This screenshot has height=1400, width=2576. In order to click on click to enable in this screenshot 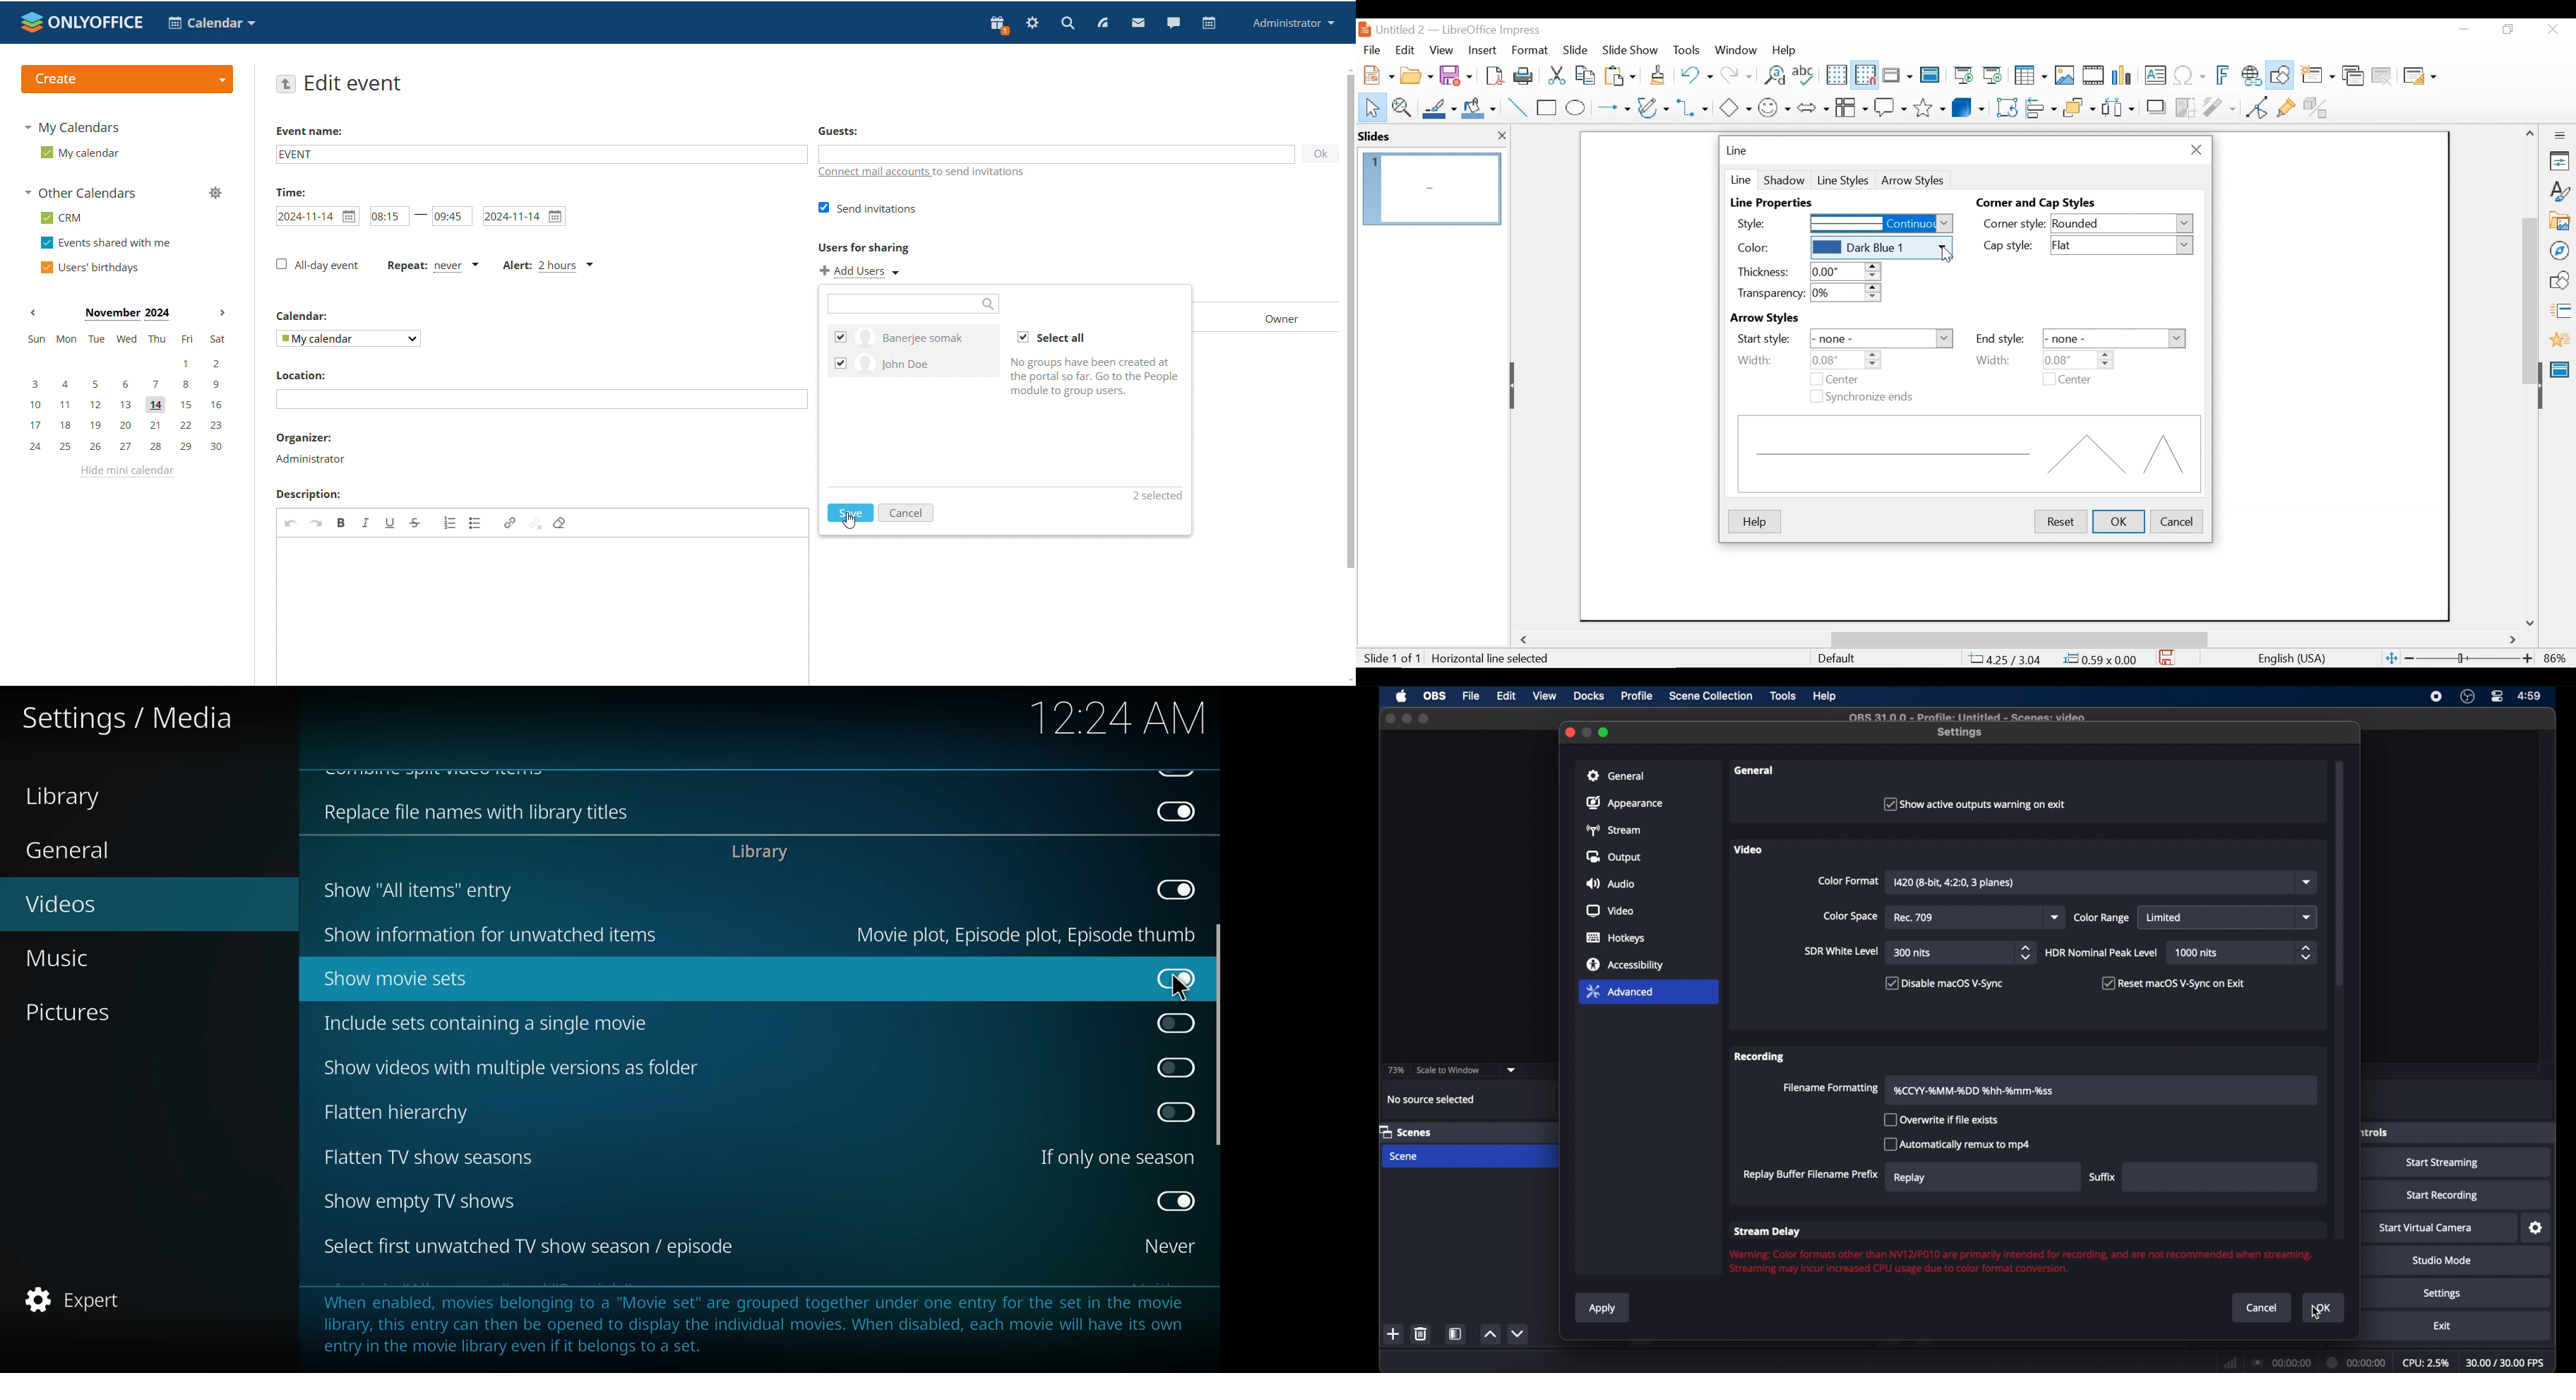, I will do `click(1172, 1065)`.